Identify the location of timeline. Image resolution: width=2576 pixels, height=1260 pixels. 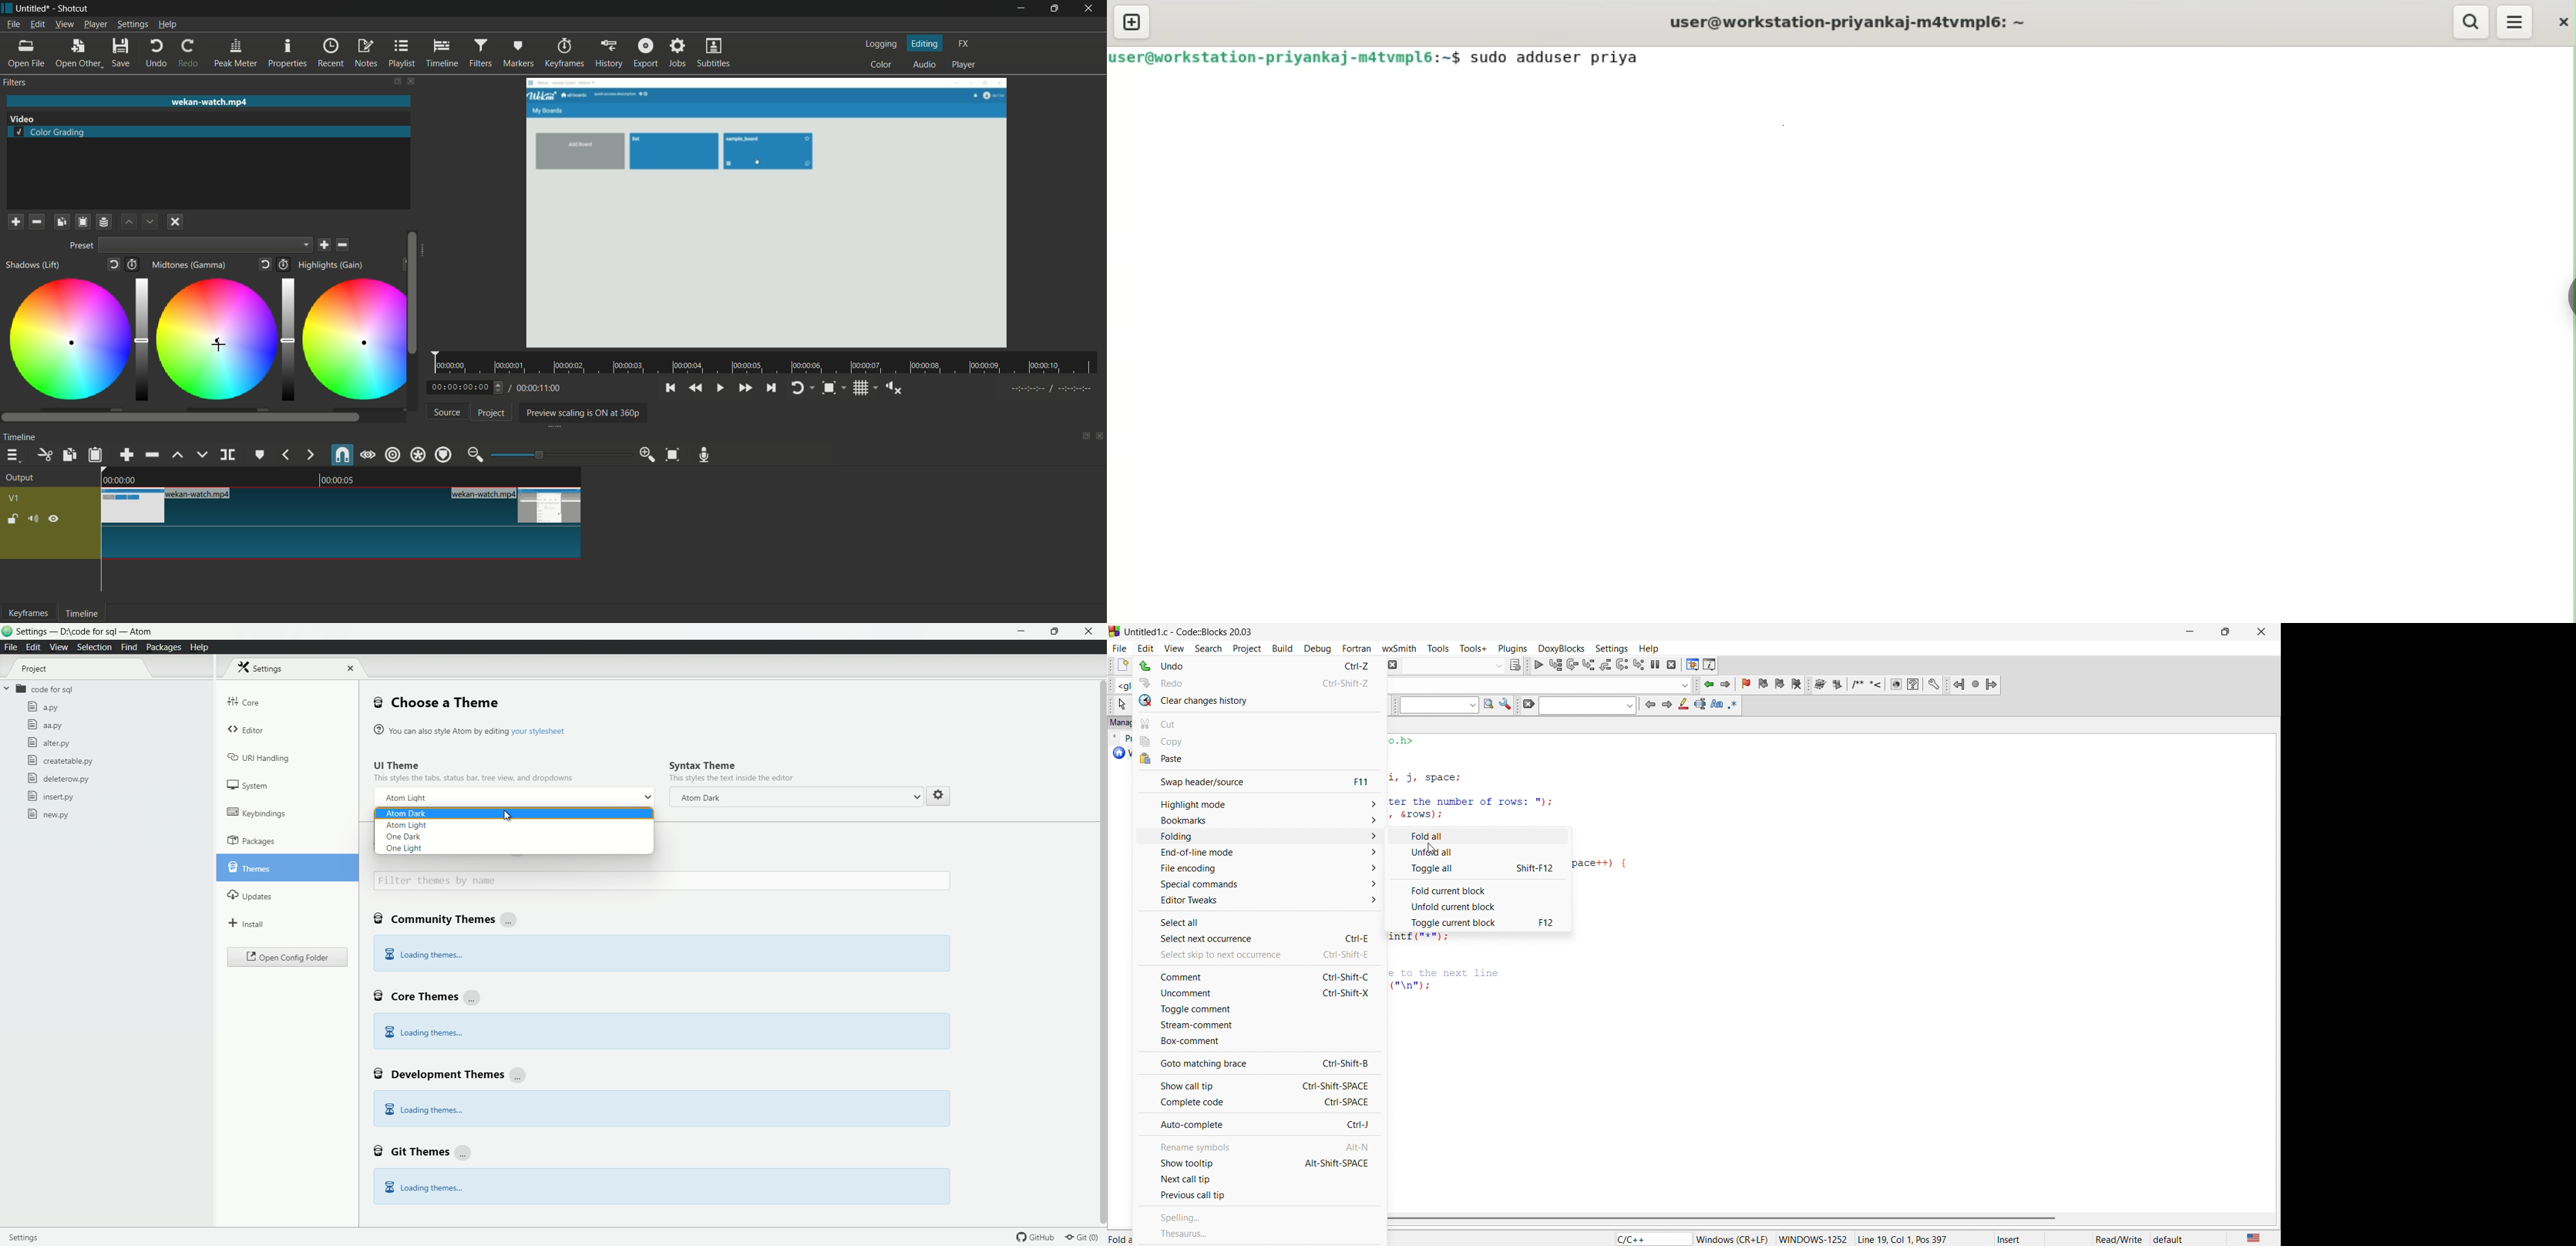
(20, 438).